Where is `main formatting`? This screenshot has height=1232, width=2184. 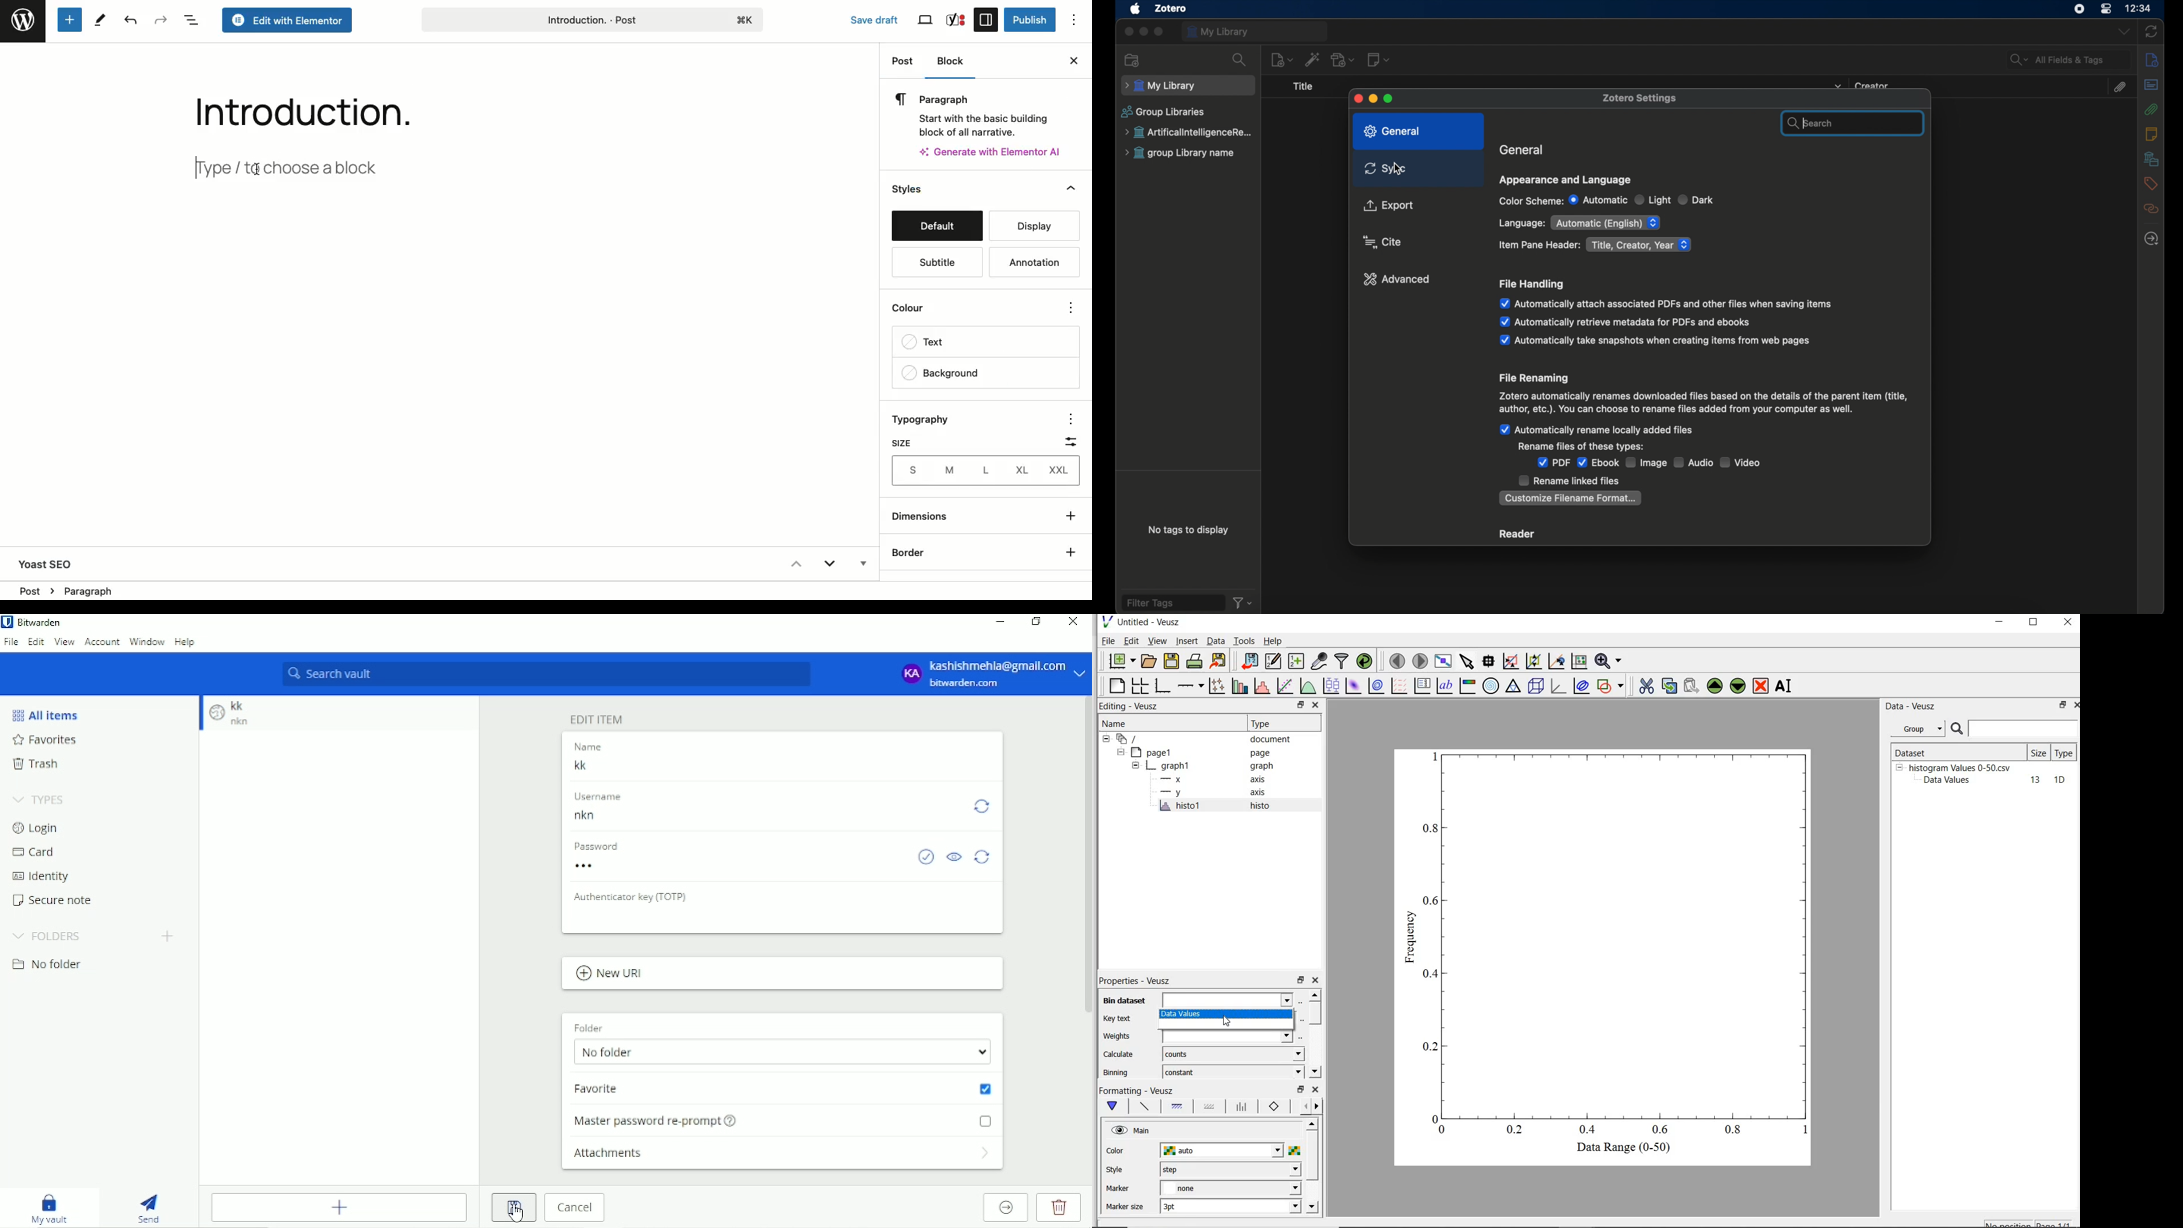 main formatting is located at coordinates (1115, 1106).